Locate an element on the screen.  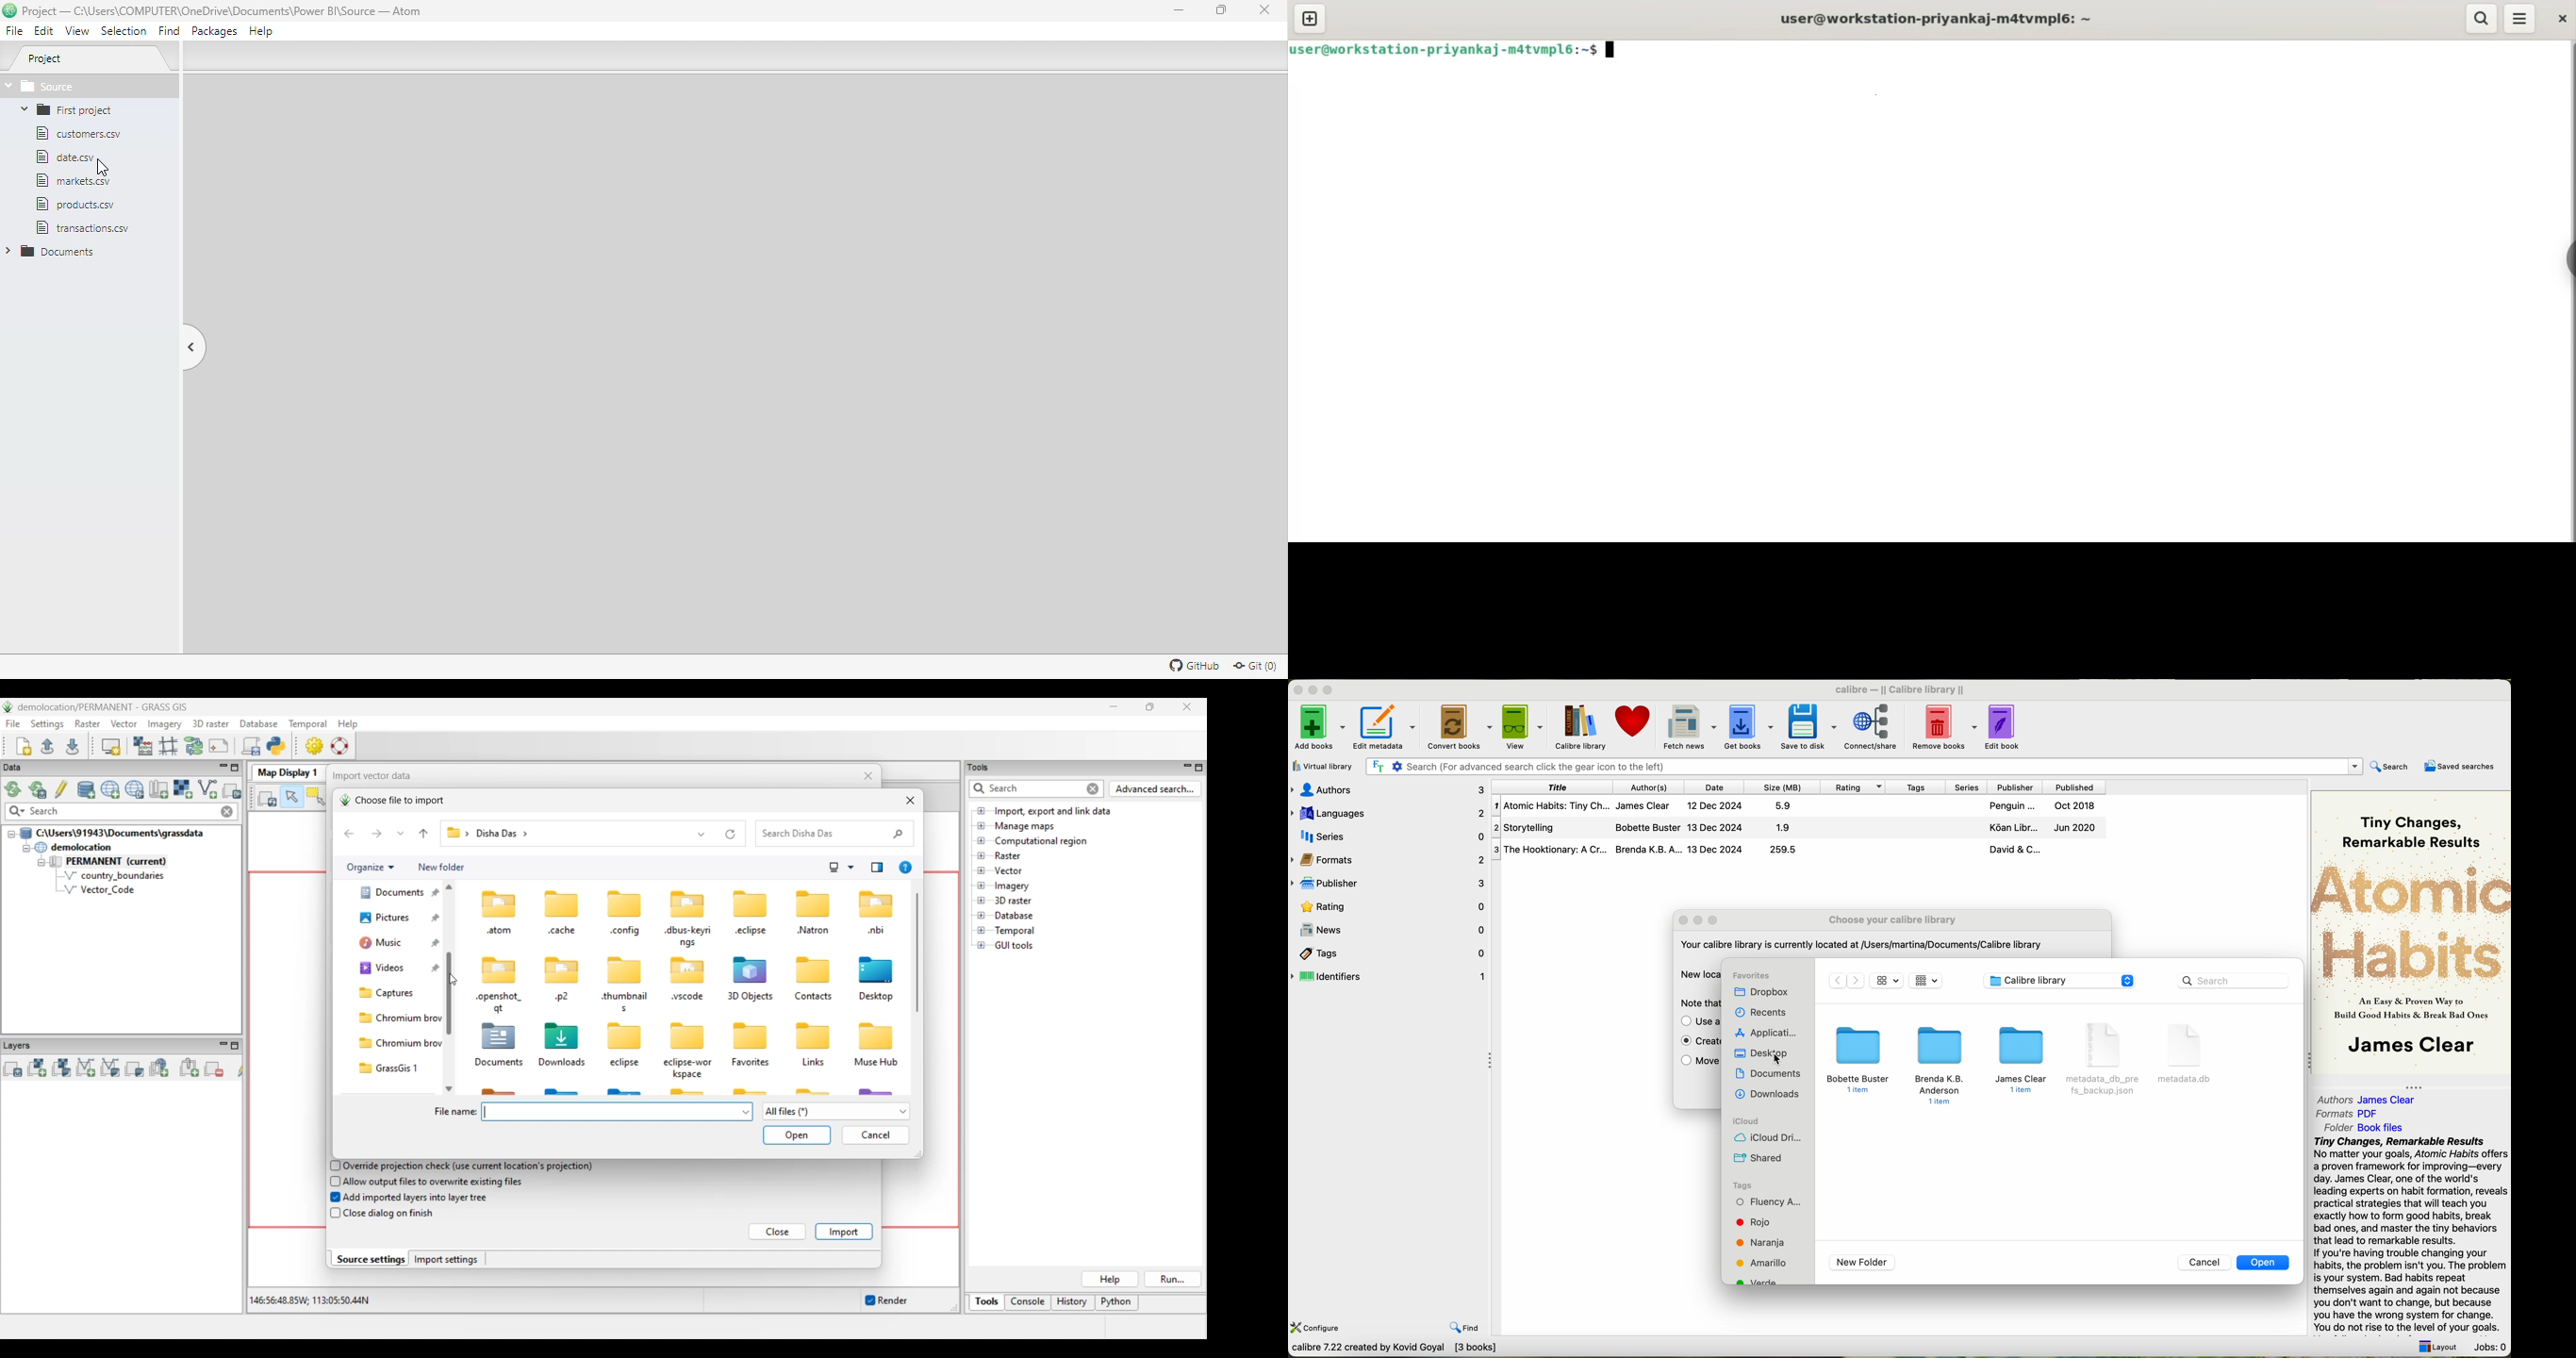
choose your calibre library is located at coordinates (1893, 920).